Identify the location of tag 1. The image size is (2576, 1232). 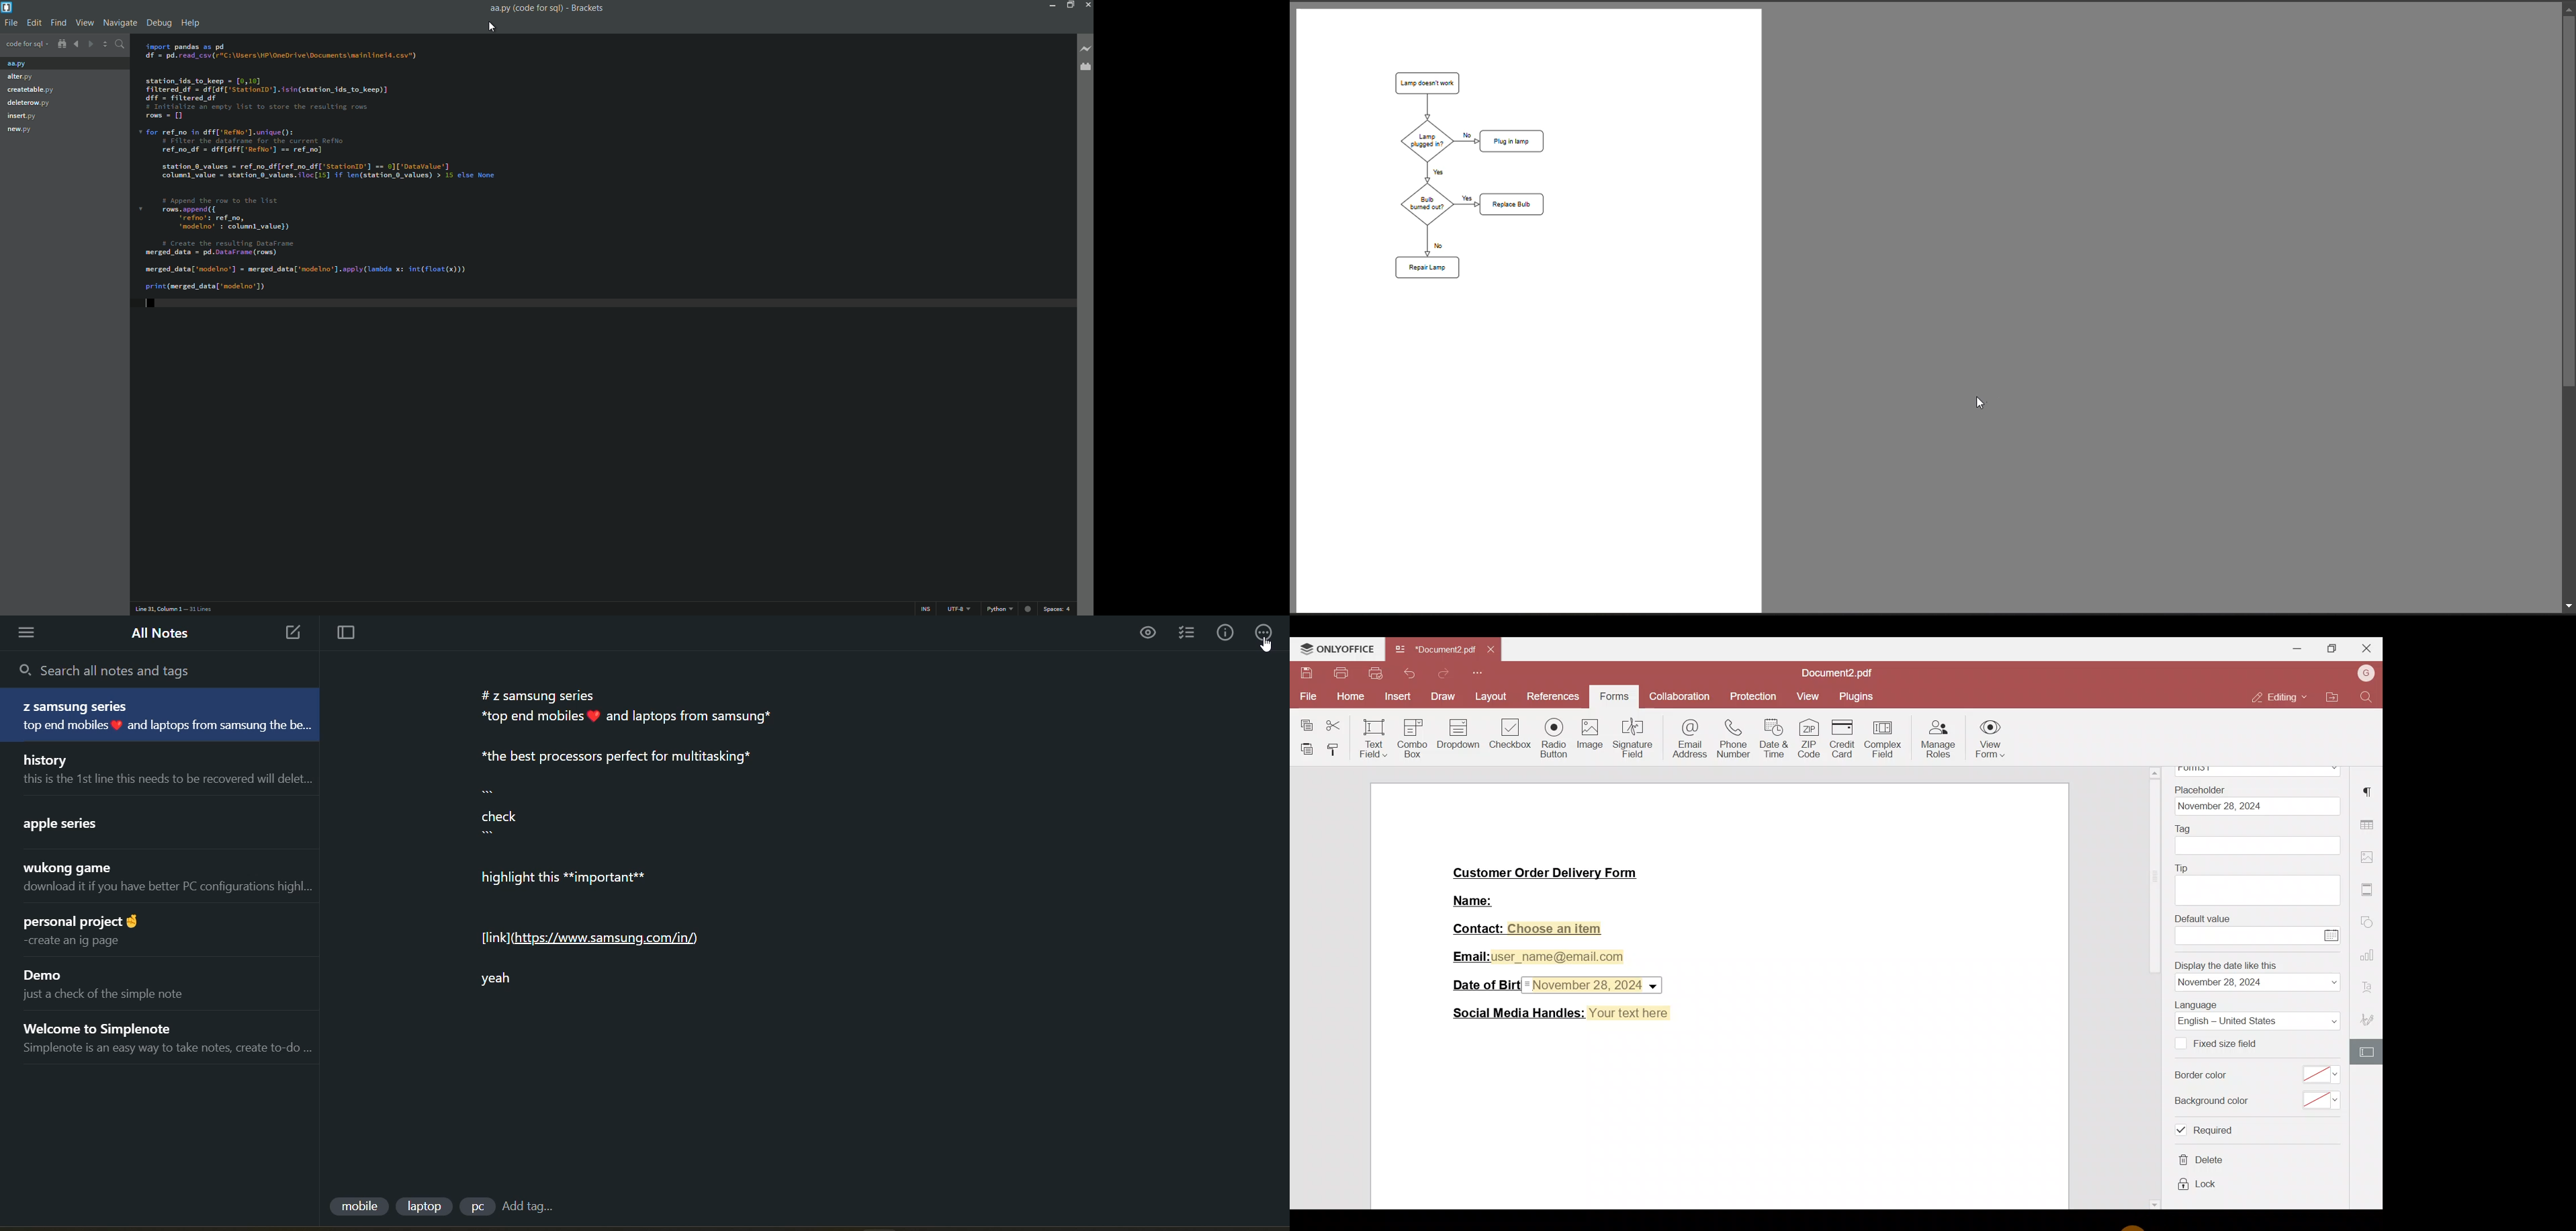
(358, 1207).